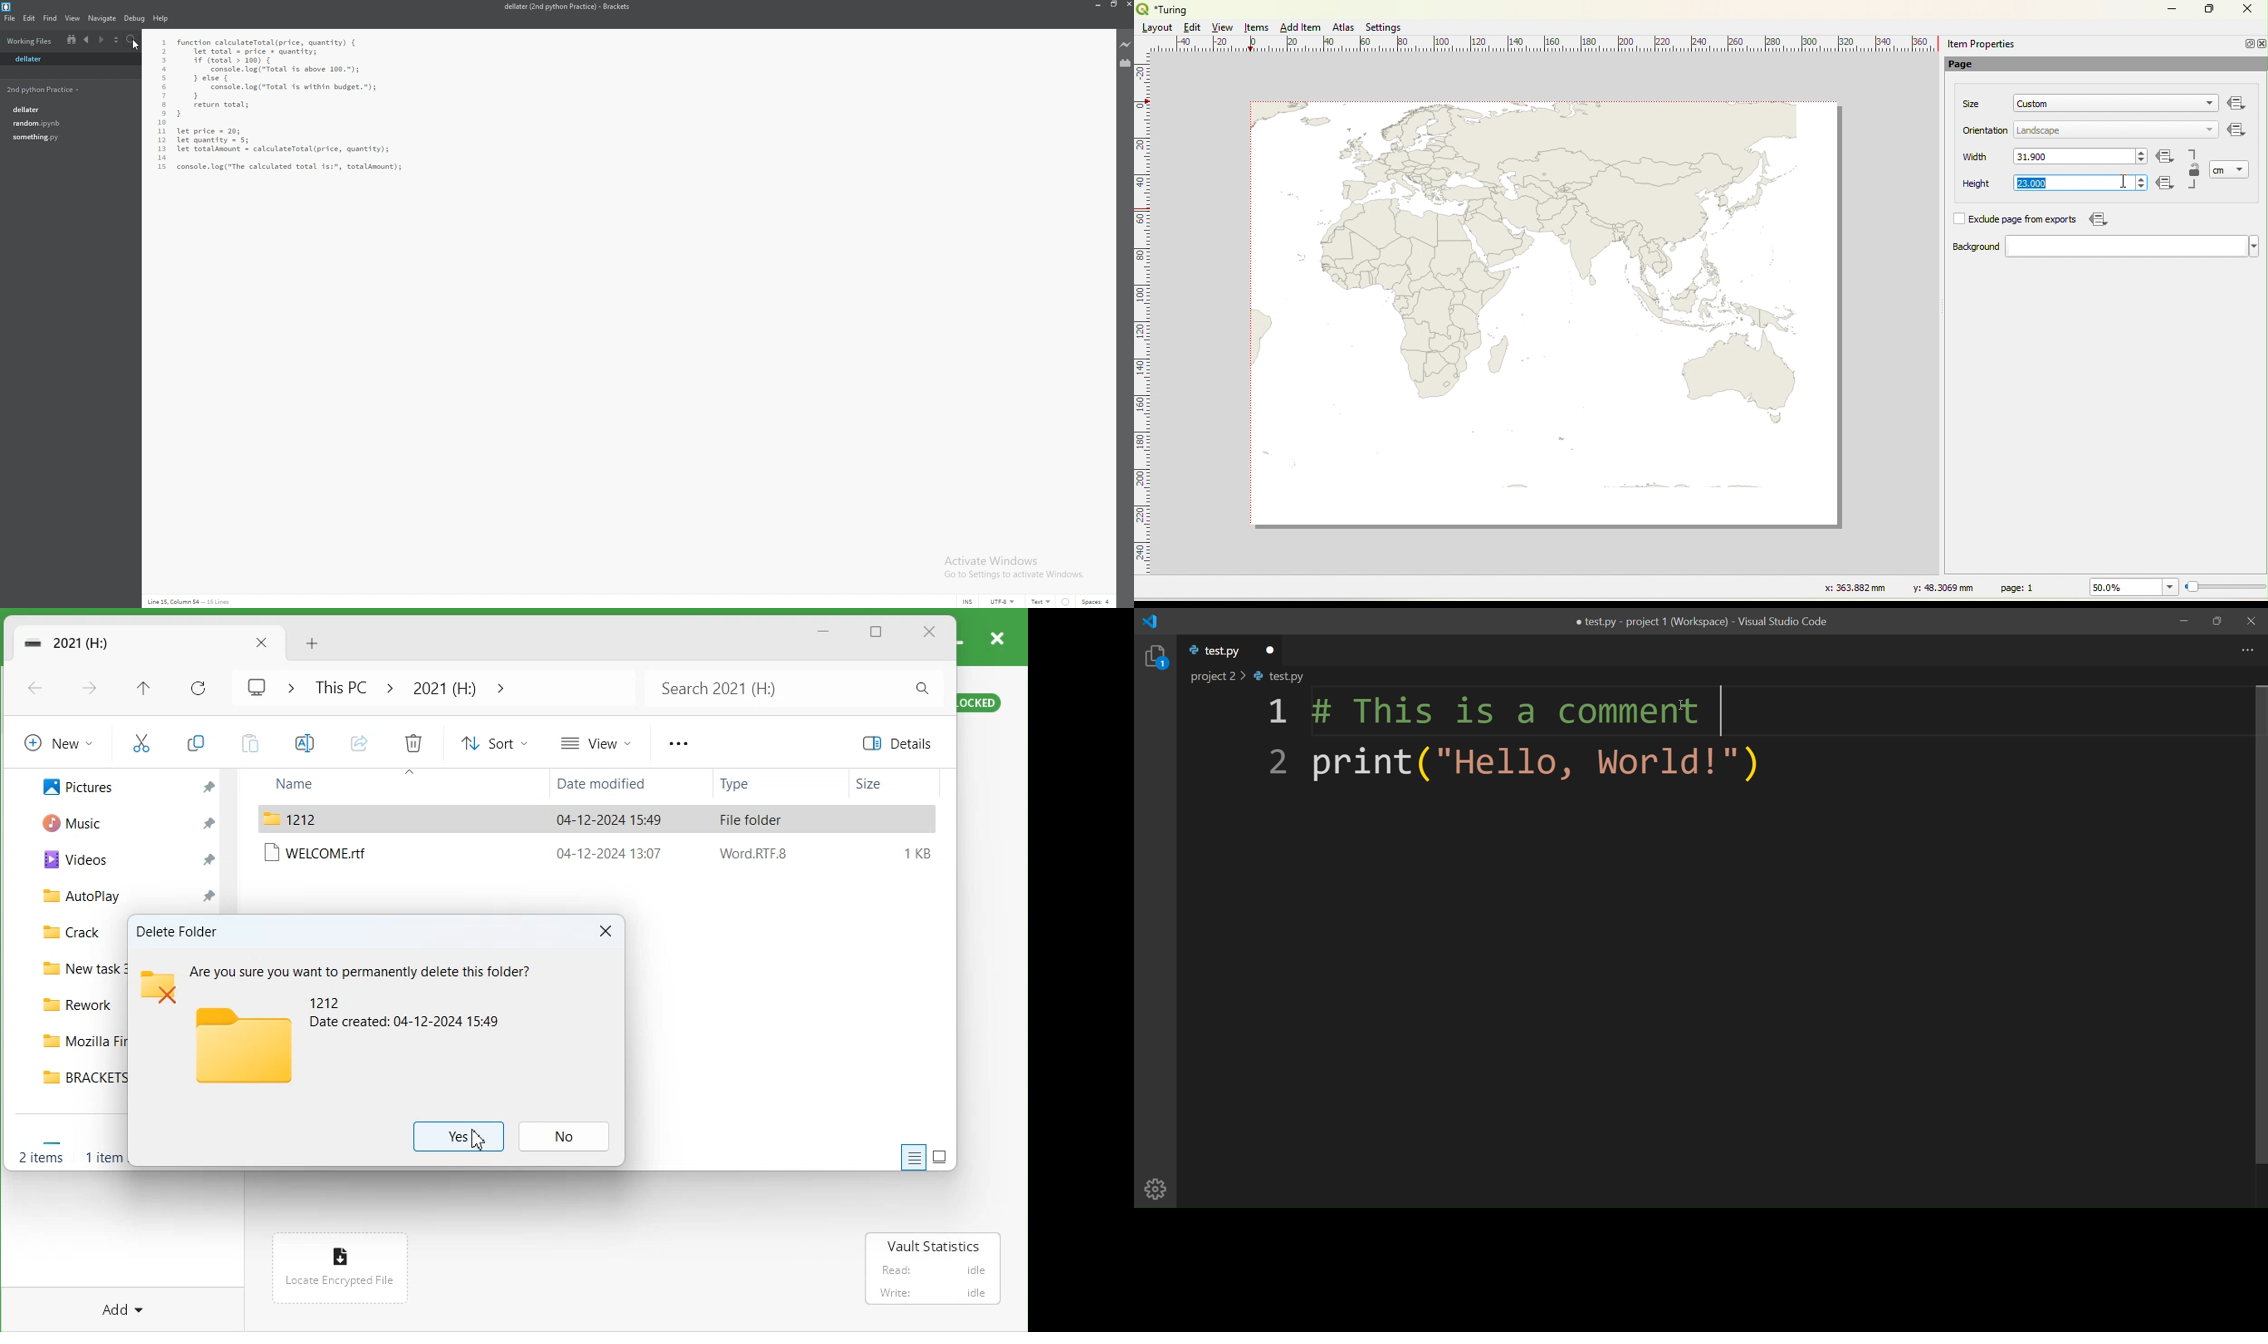 The height and width of the screenshot is (1344, 2268). What do you see at coordinates (135, 18) in the screenshot?
I see `debug` at bounding box center [135, 18].